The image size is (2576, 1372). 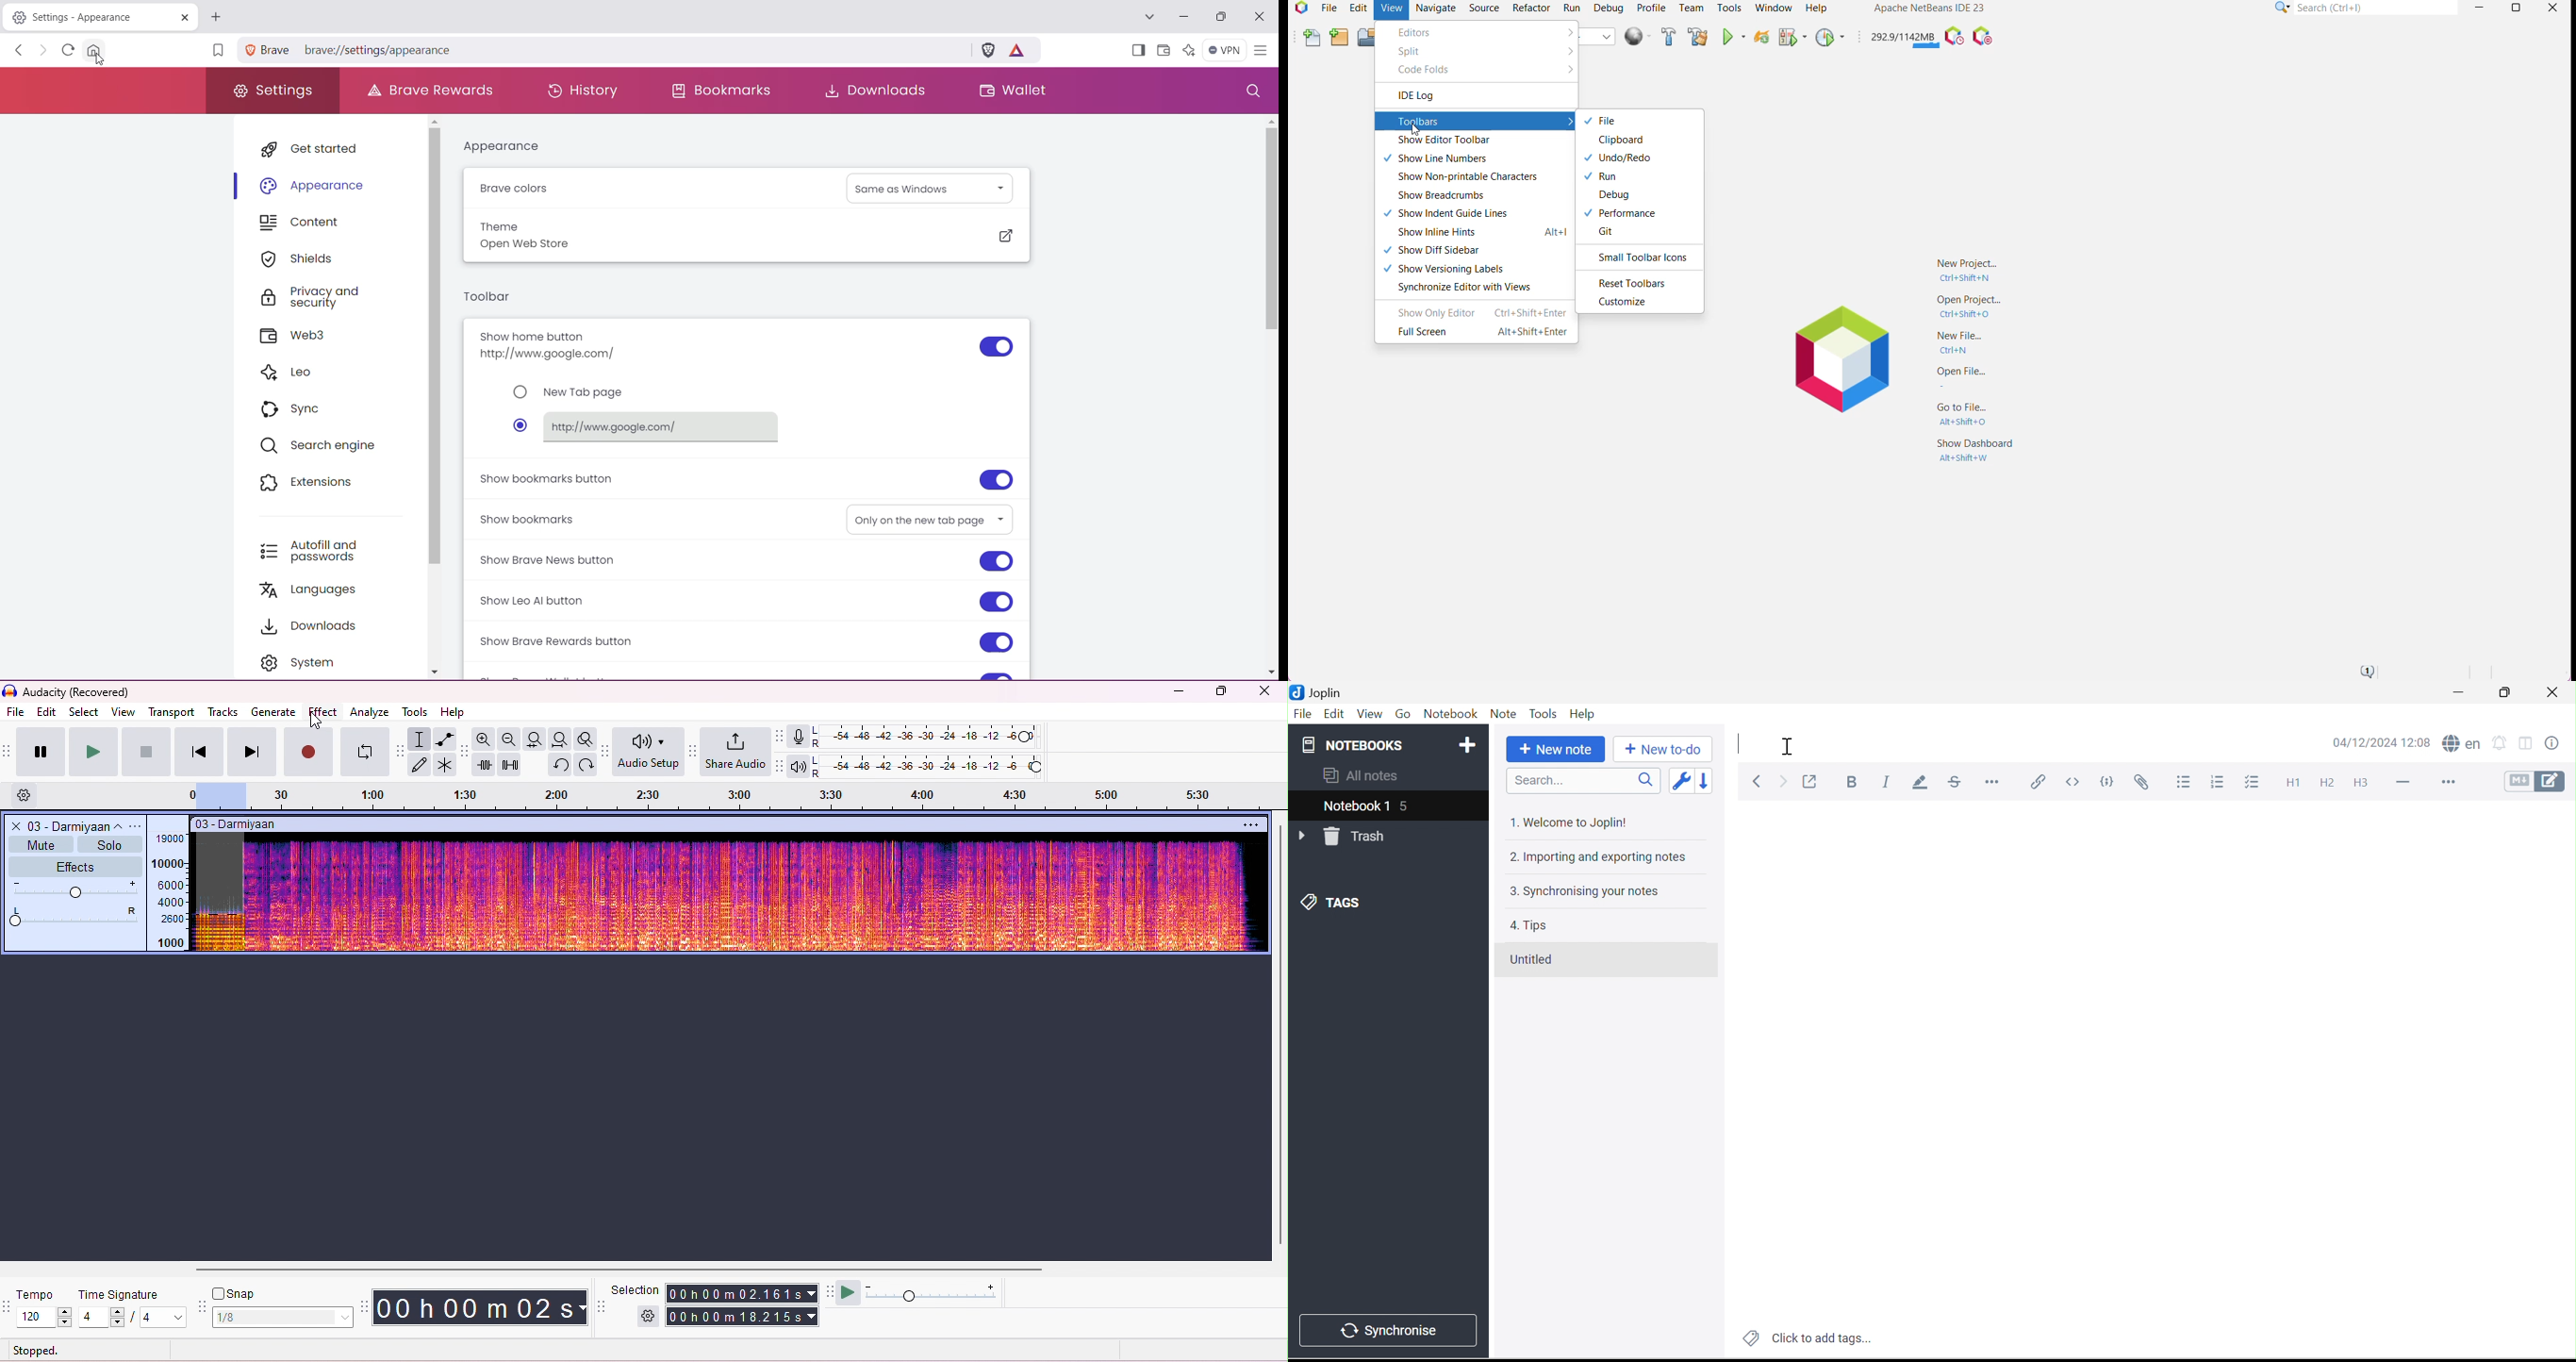 I want to click on Reload this page, so click(x=66, y=49).